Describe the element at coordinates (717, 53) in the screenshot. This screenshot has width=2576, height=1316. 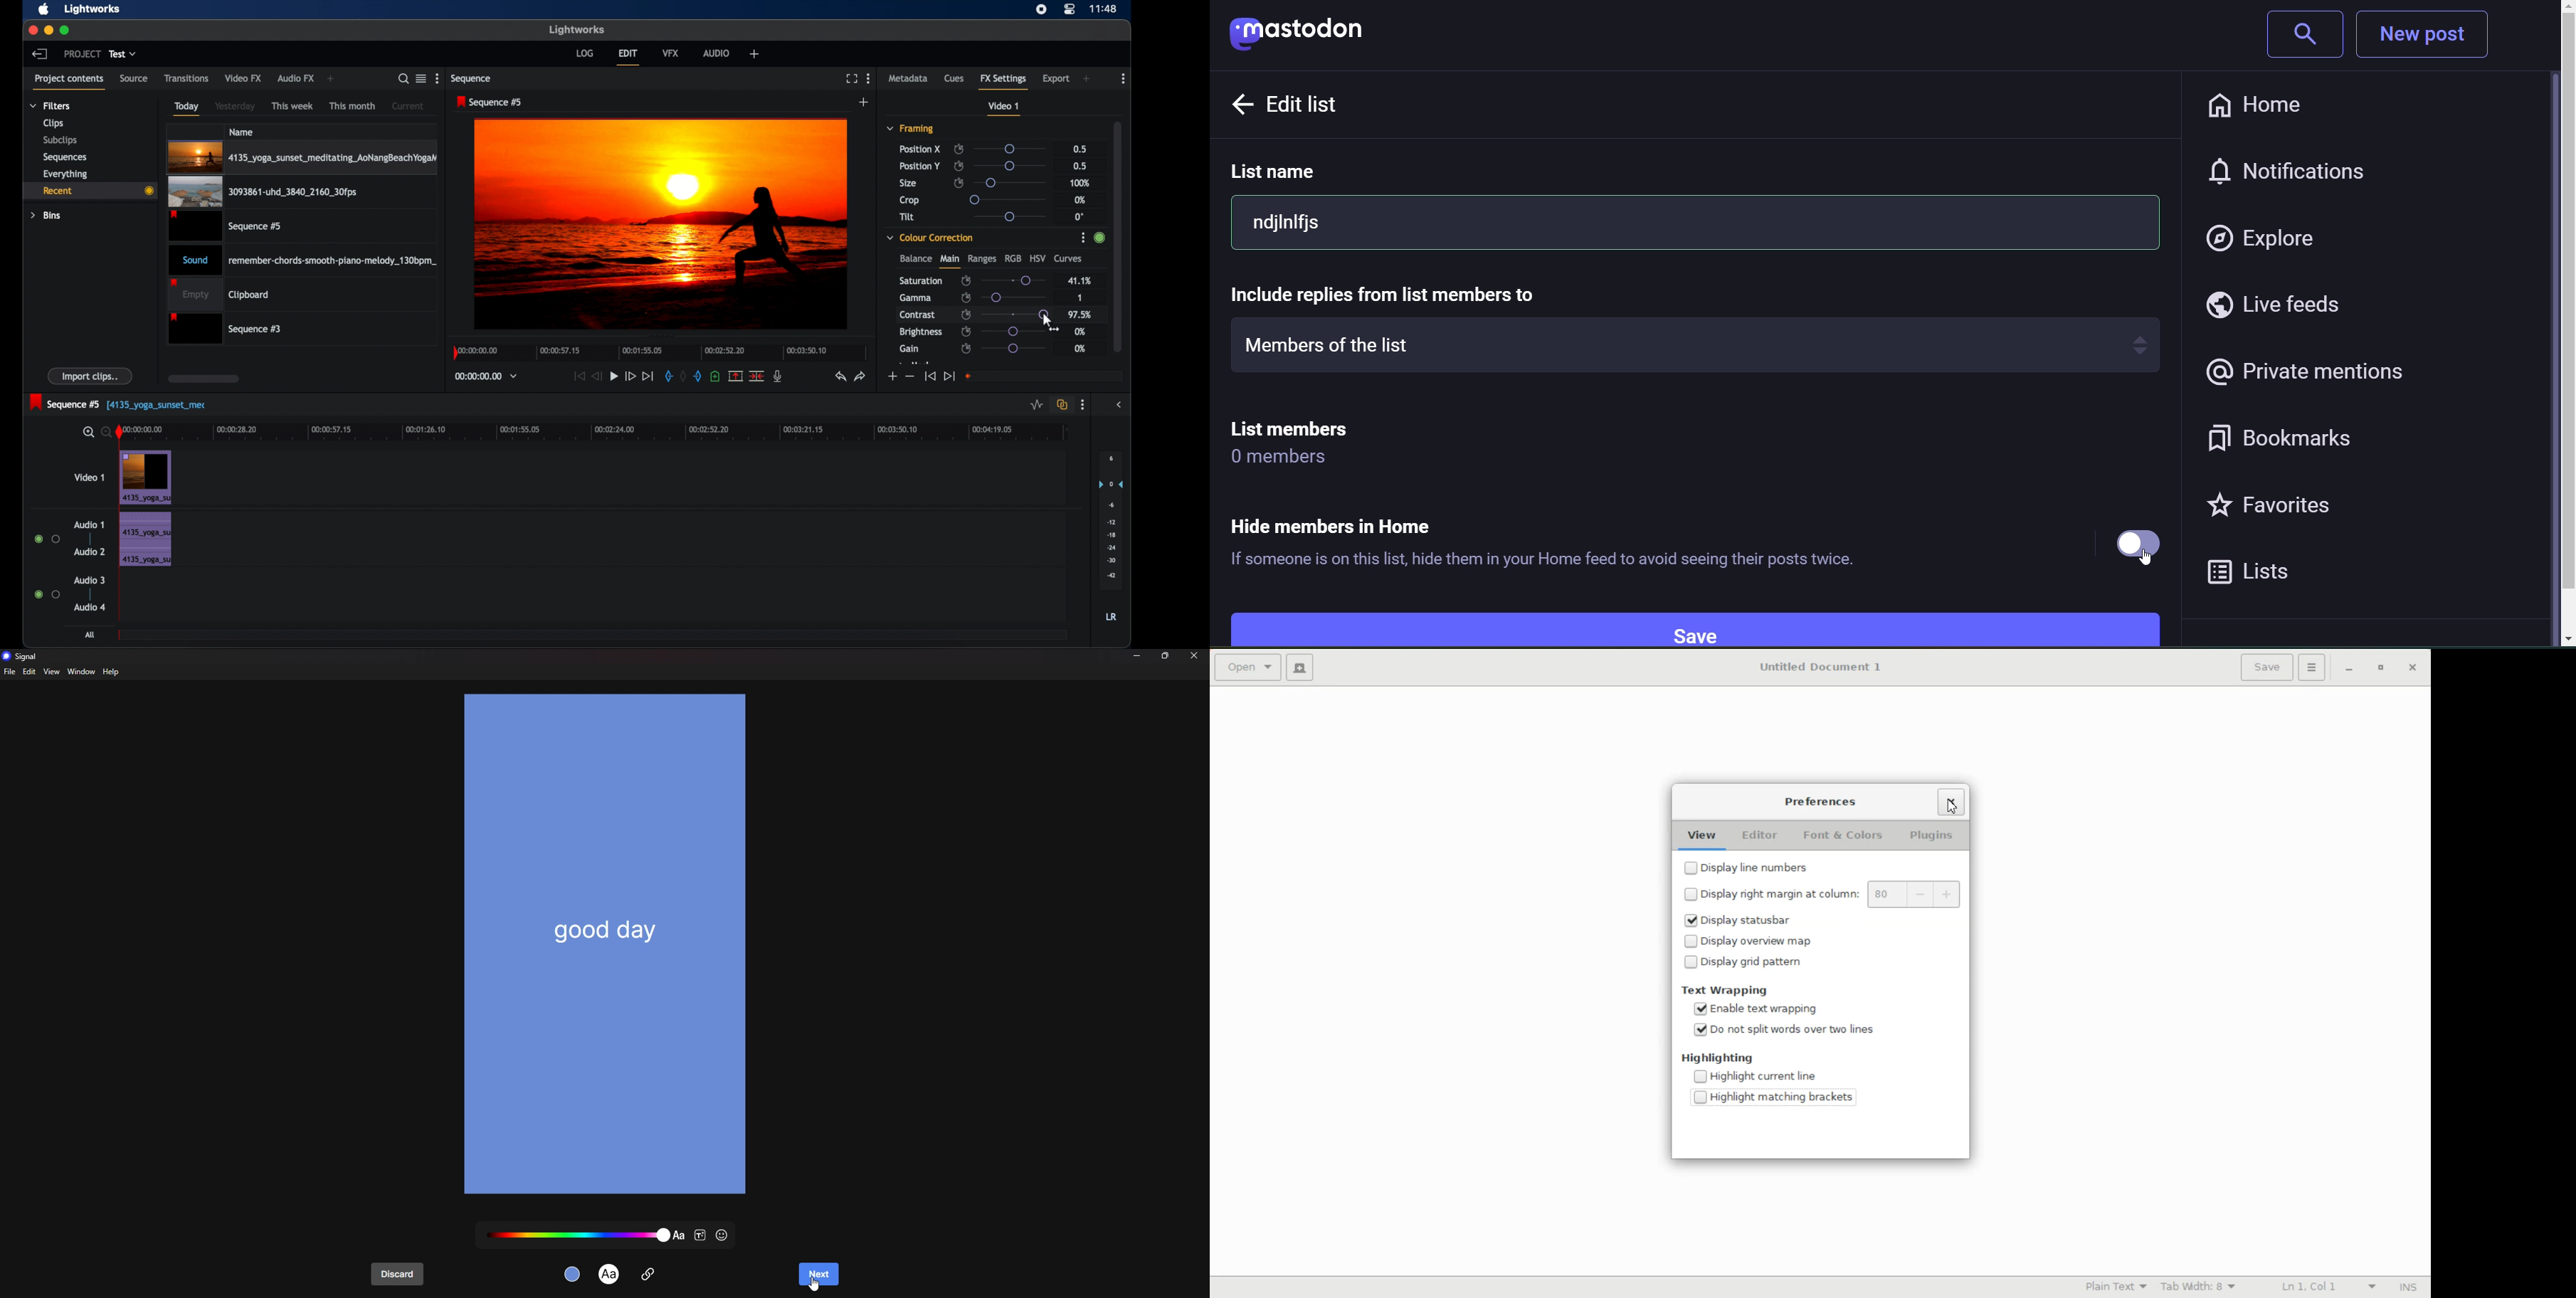
I see `audio` at that location.